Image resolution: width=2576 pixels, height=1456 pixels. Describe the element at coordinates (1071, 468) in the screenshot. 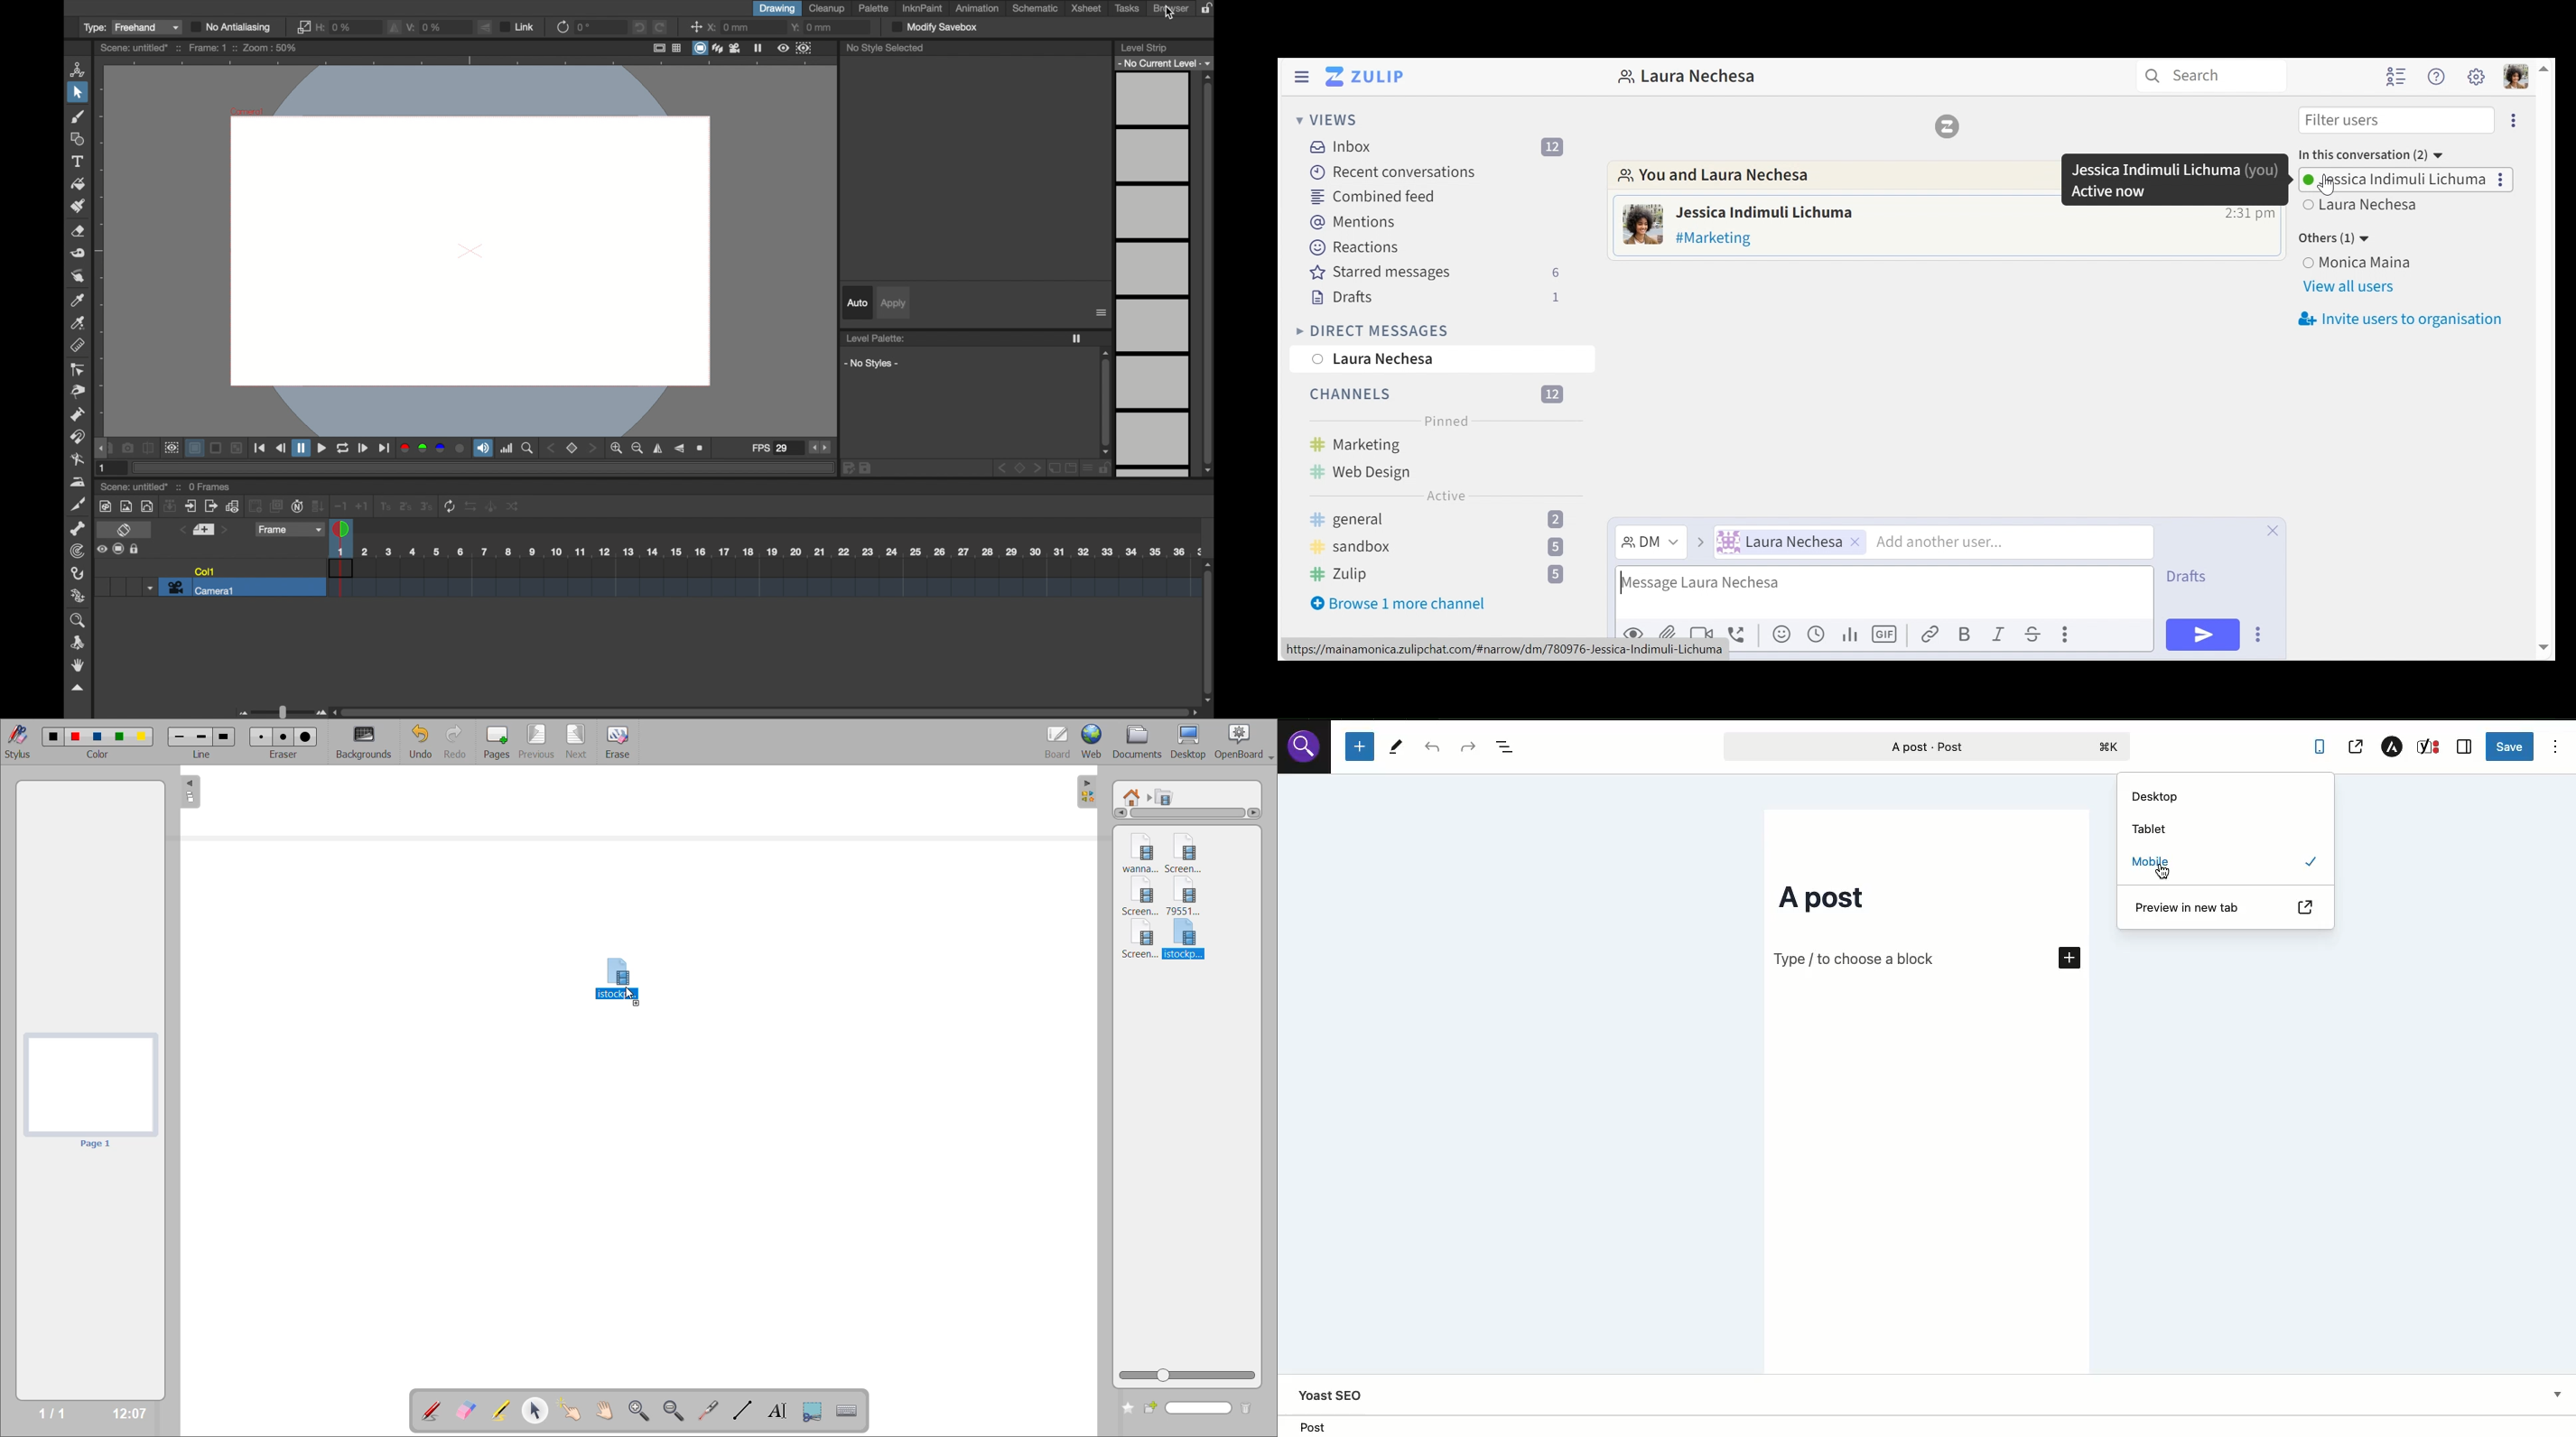

I see `screen` at that location.